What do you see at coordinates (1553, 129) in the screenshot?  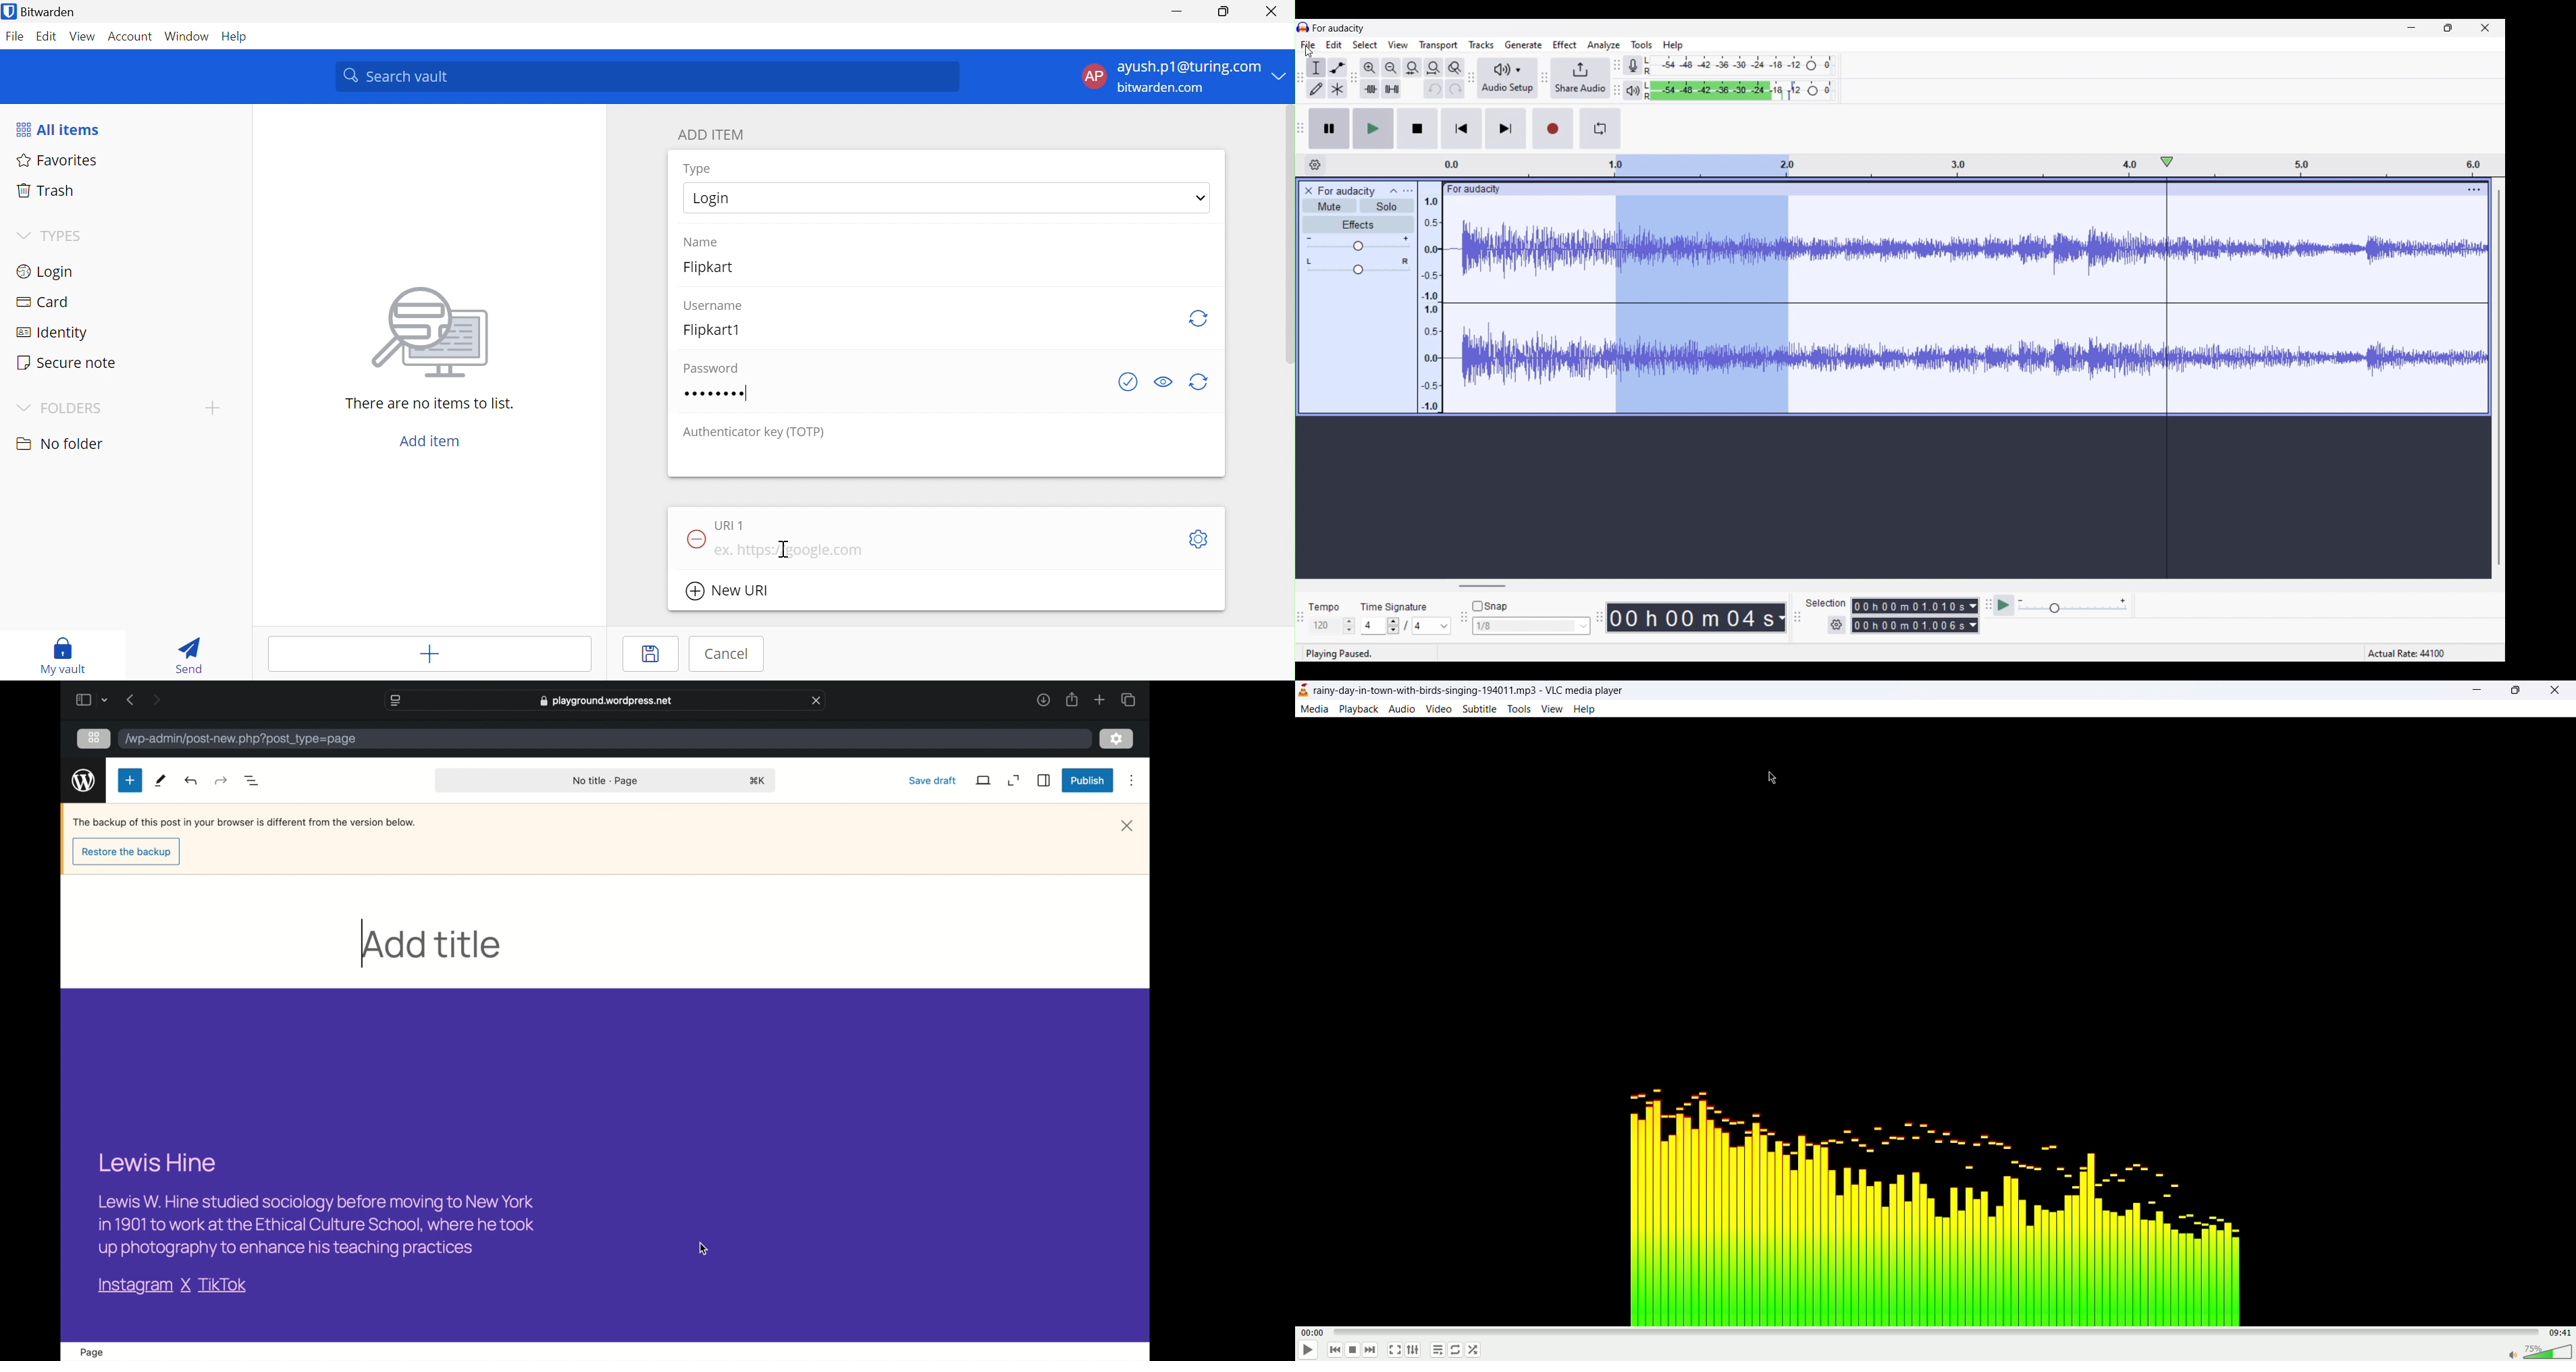 I see `Record/Record new track` at bounding box center [1553, 129].